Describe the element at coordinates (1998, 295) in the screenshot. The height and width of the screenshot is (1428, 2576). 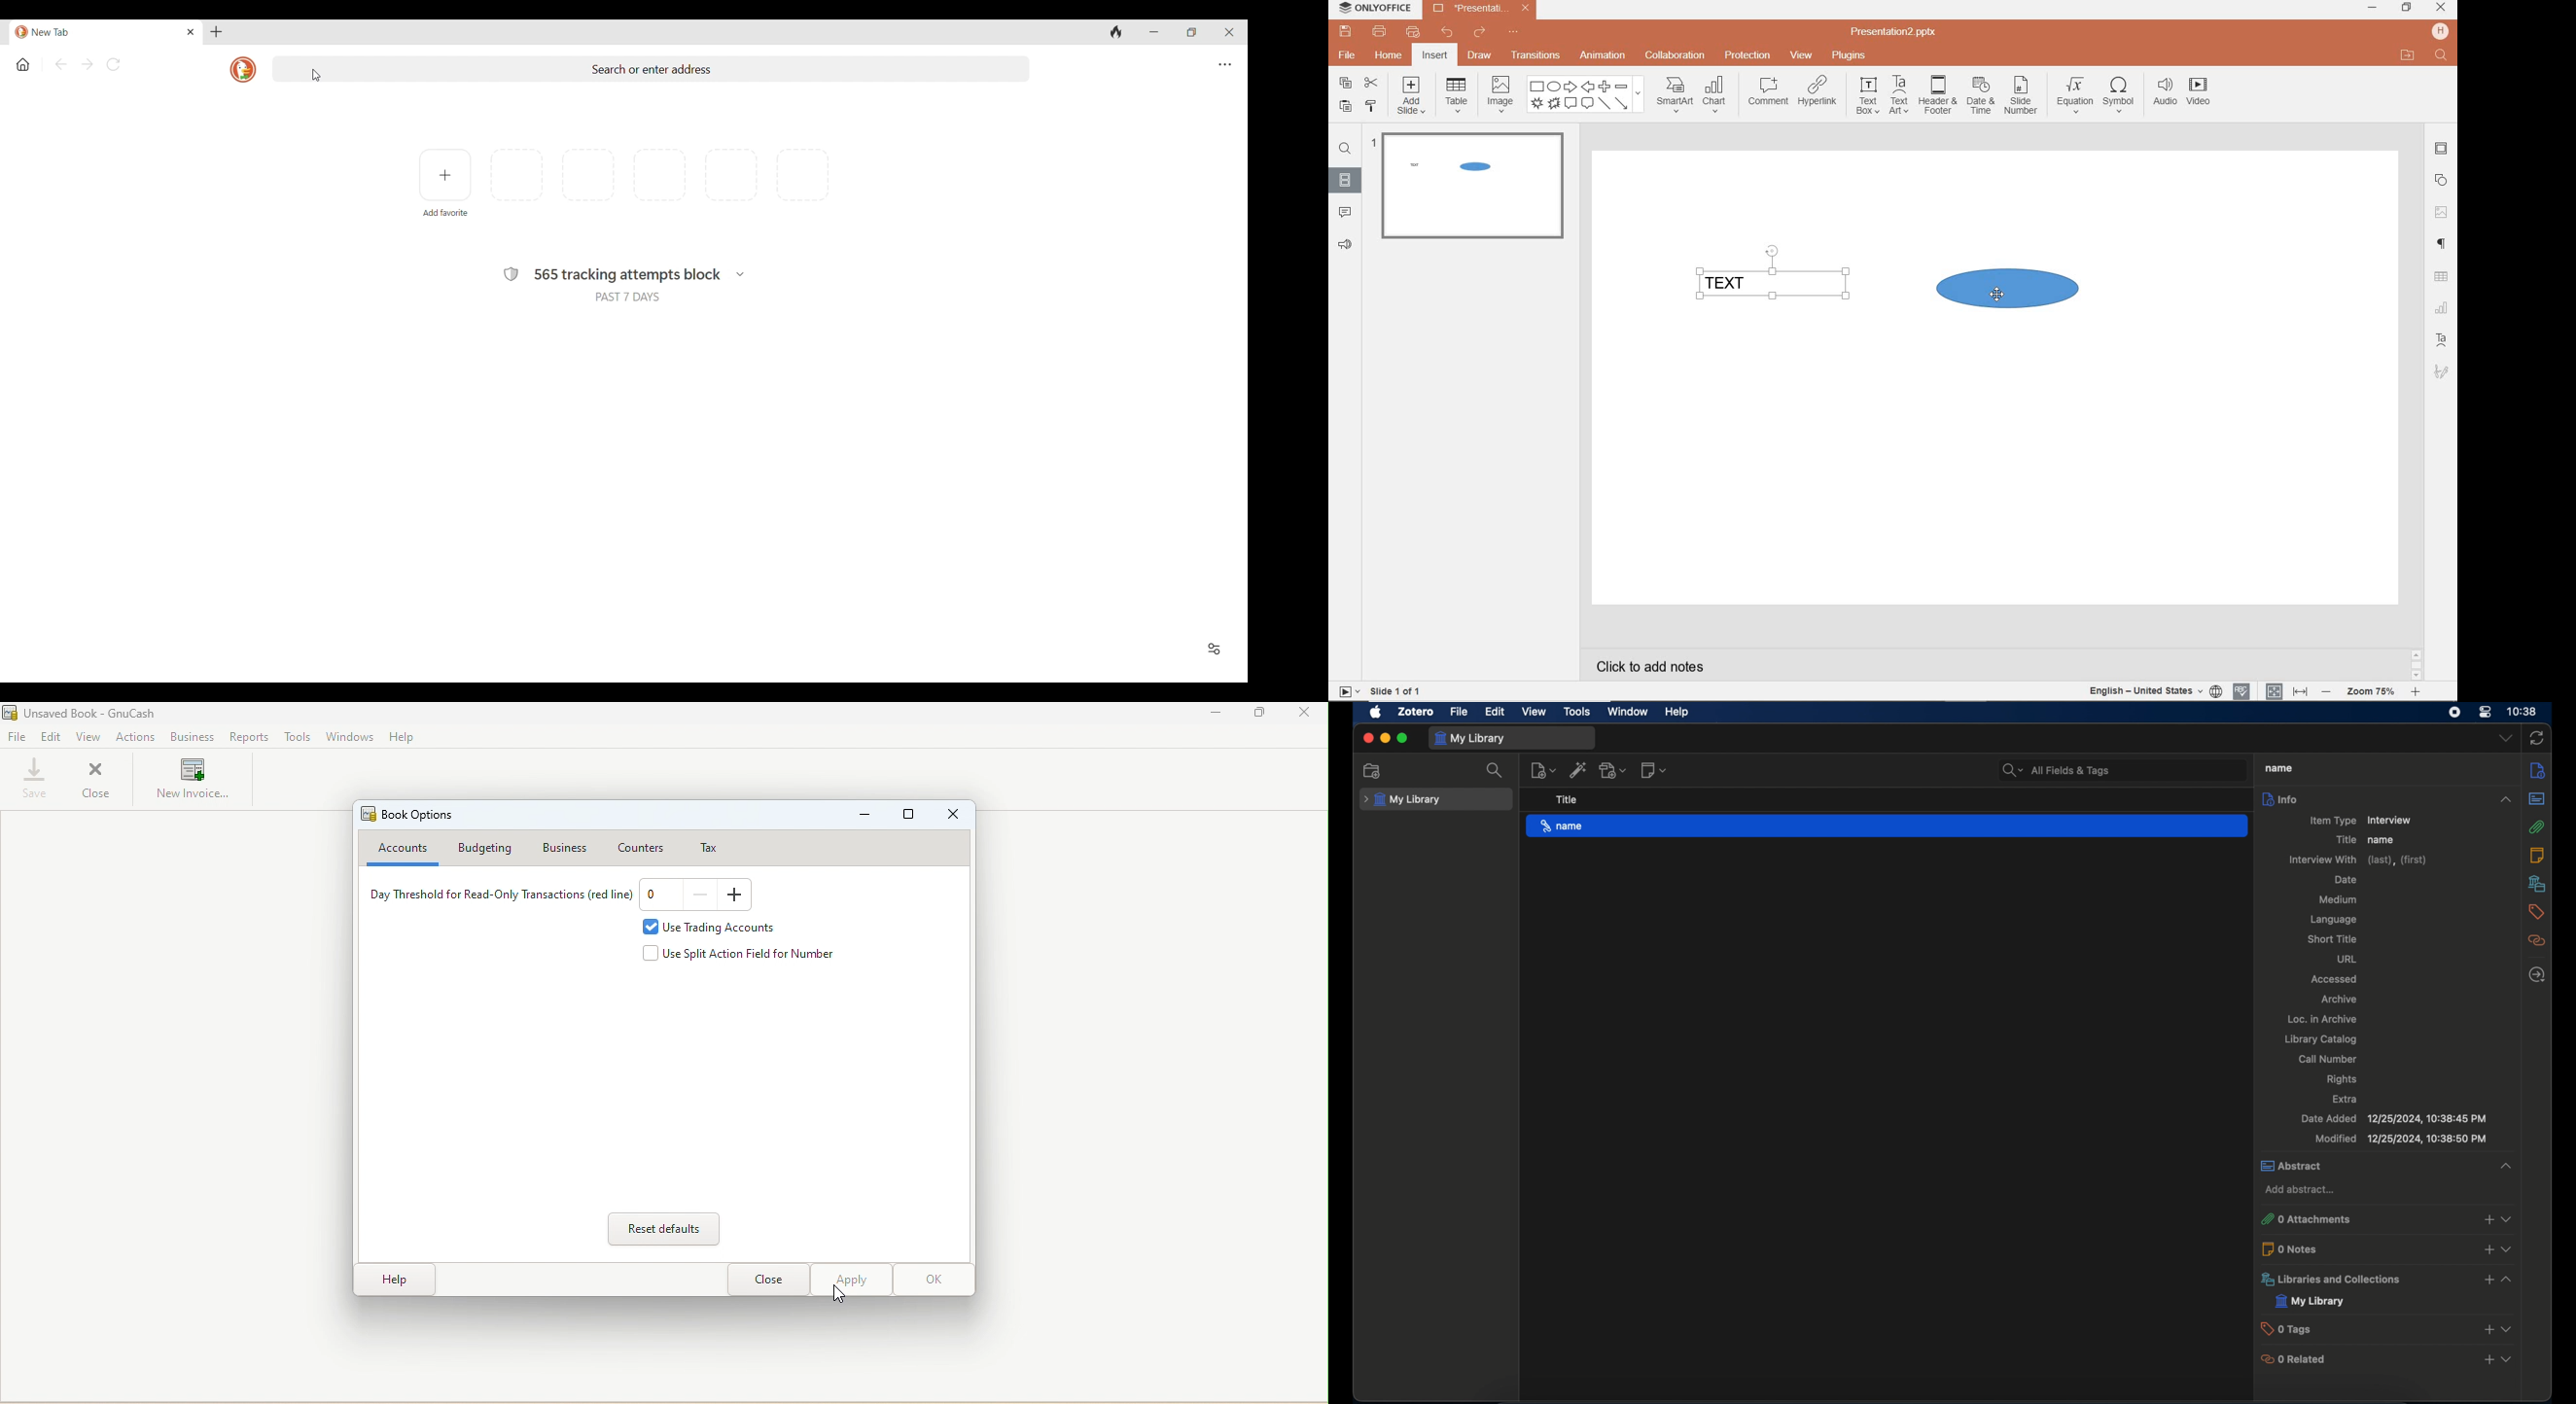
I see `CURSOR` at that location.